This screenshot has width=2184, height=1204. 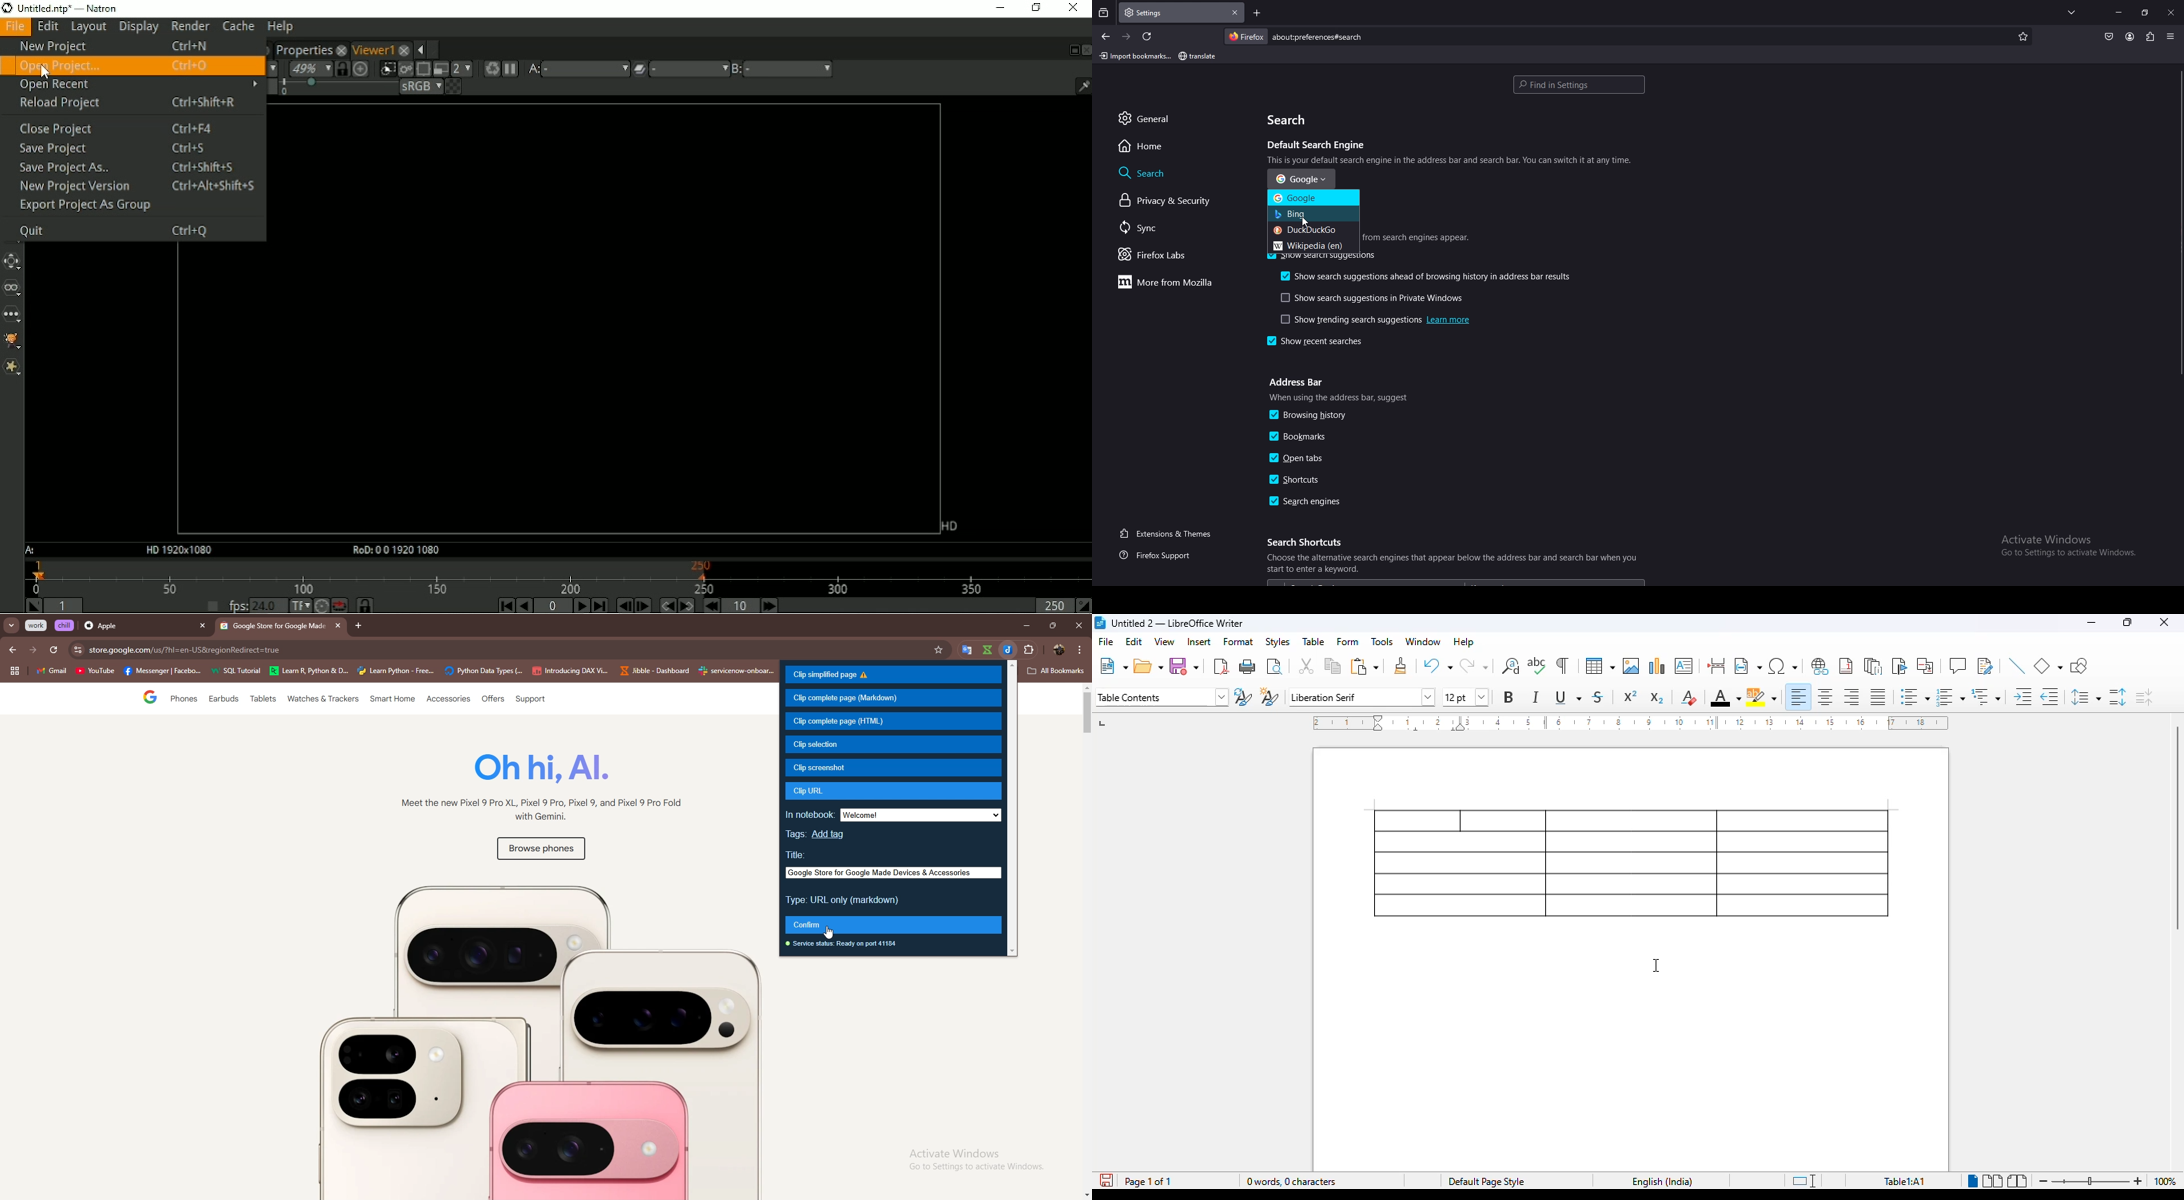 I want to click on Image, so click(x=508, y=1035).